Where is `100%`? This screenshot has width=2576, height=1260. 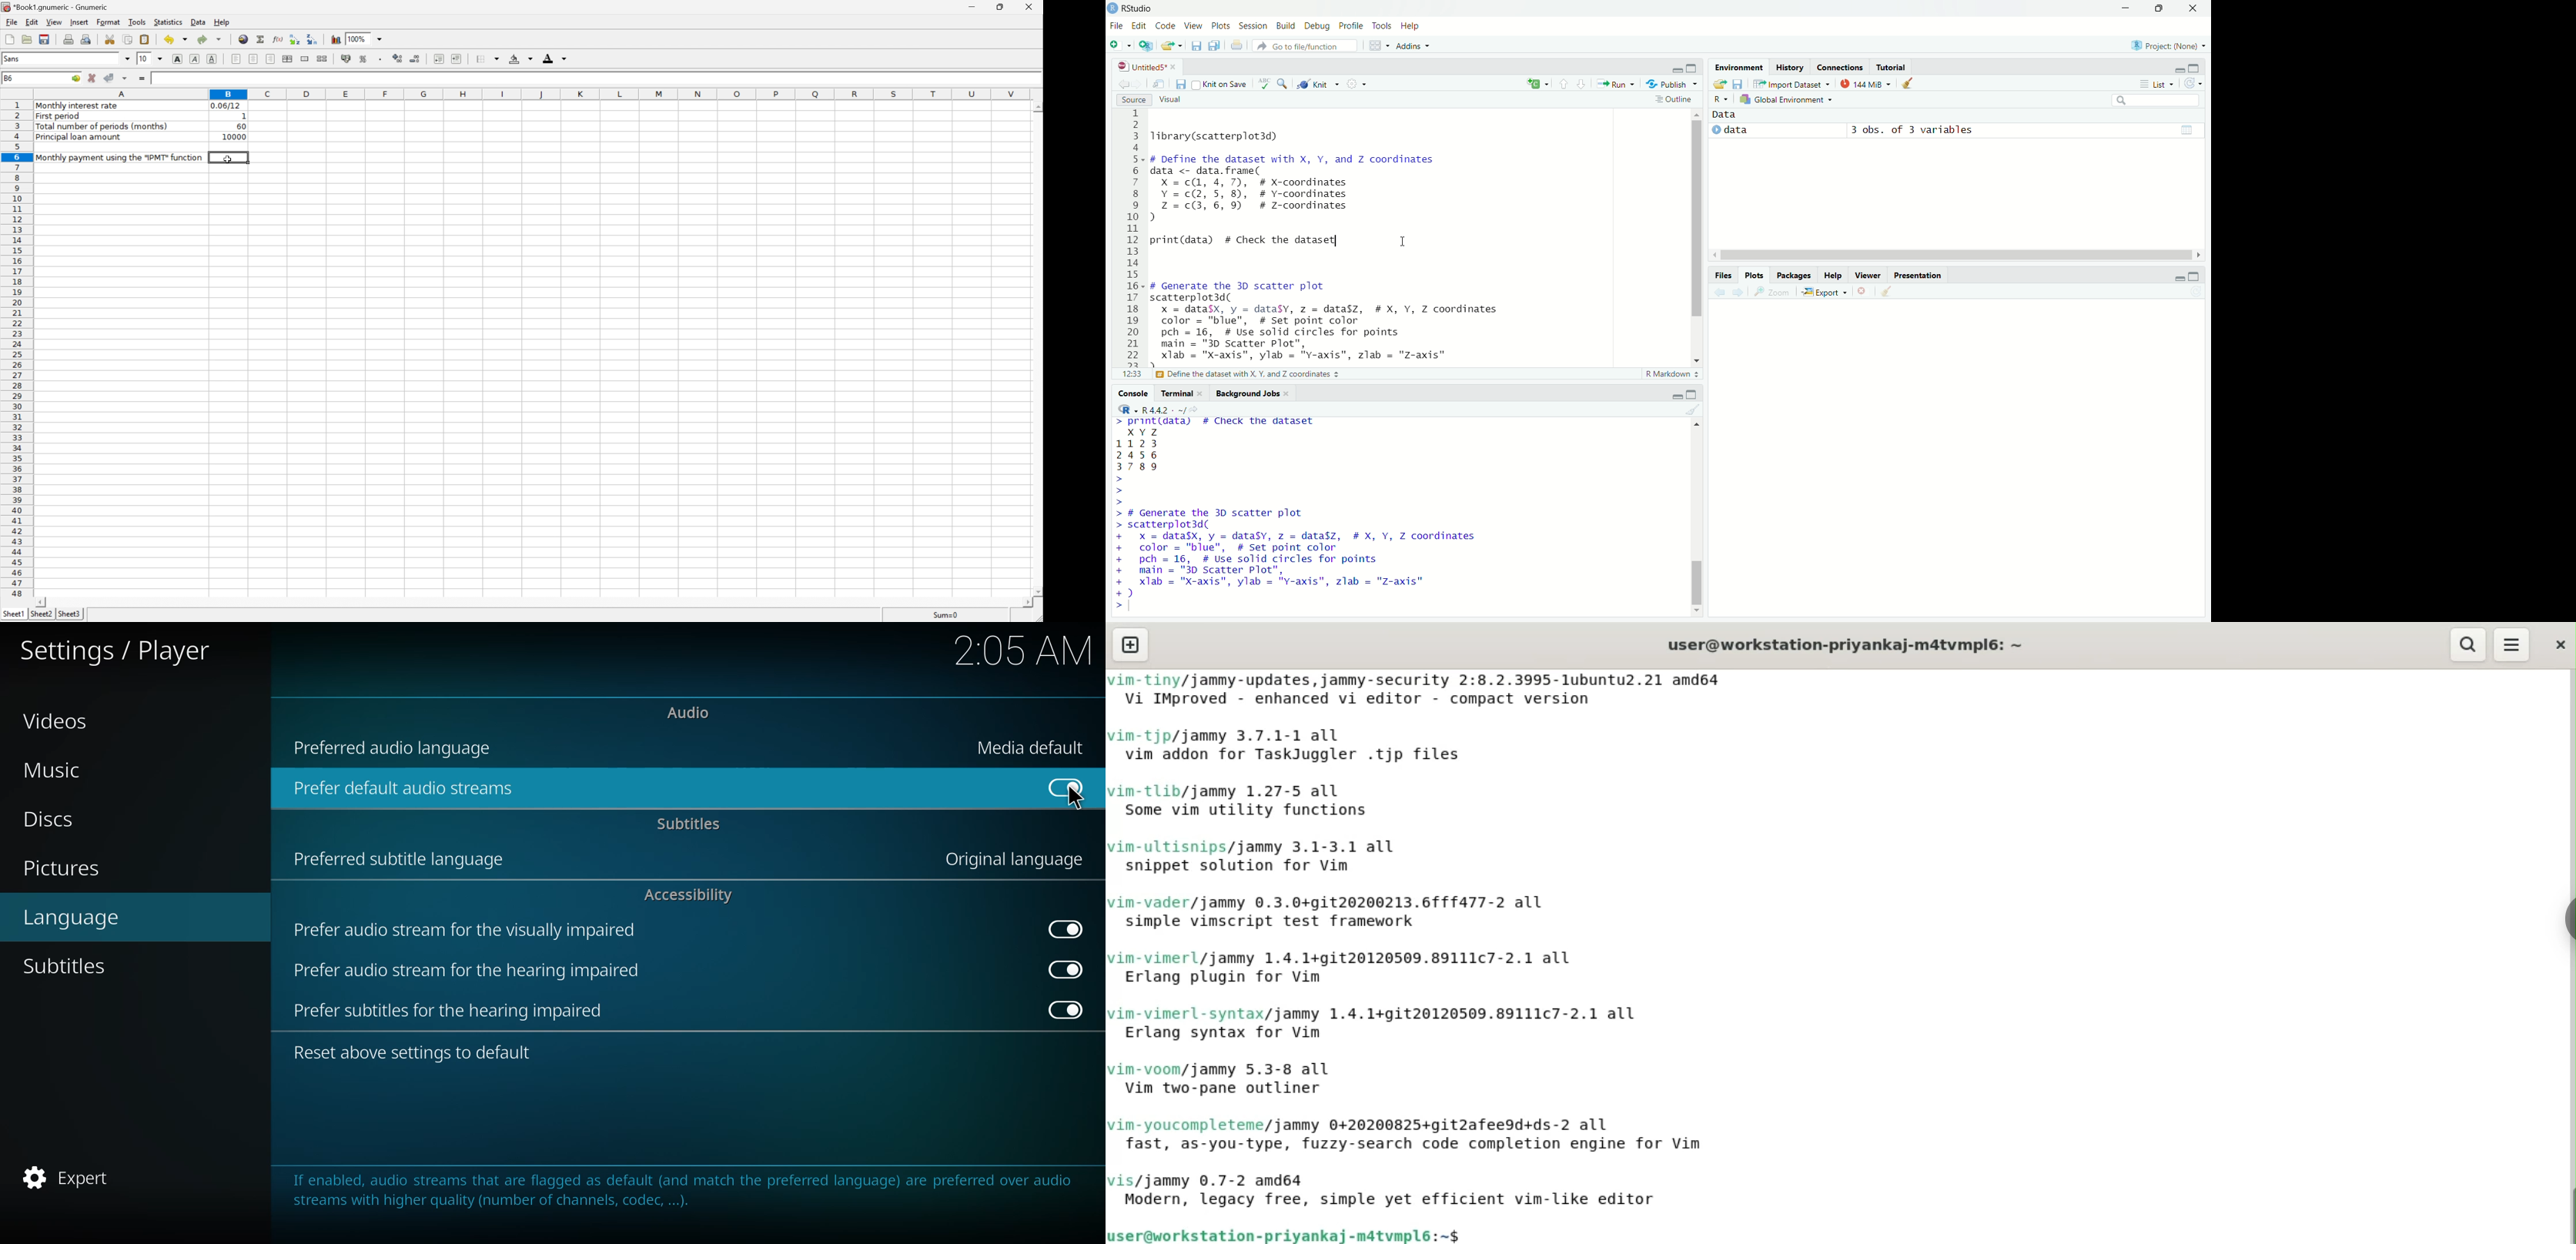
100% is located at coordinates (356, 38).